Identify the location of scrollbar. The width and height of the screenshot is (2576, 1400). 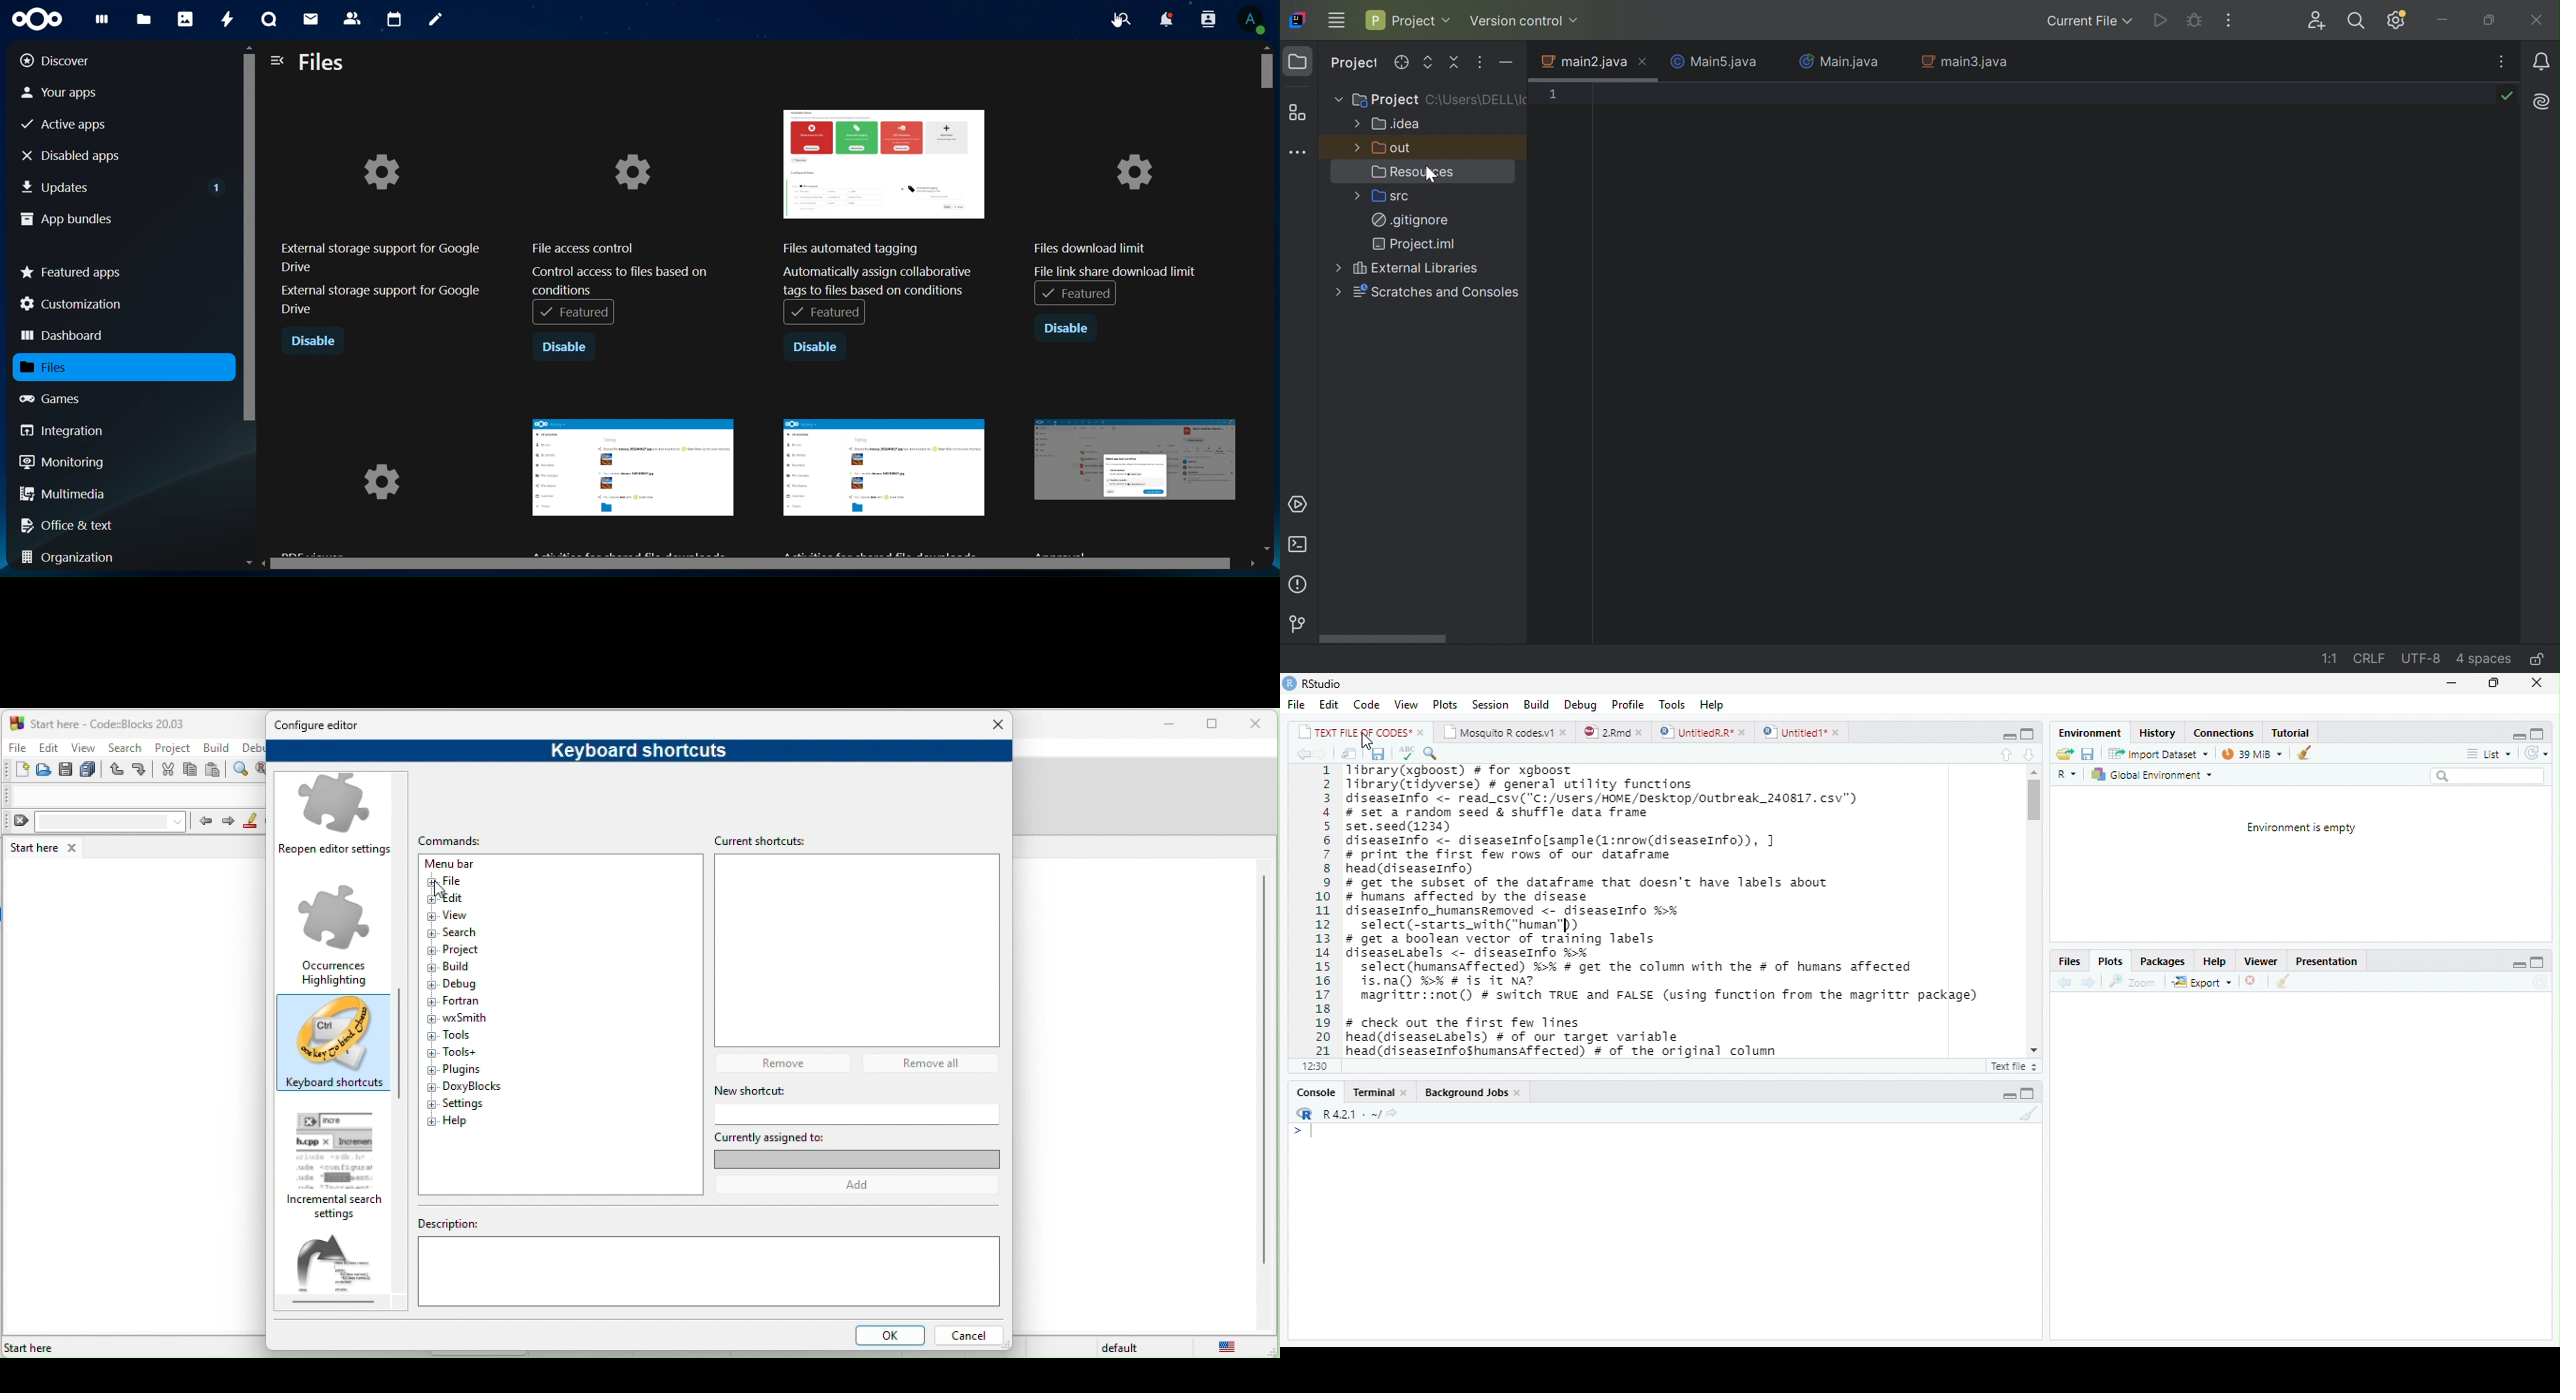
(1271, 297).